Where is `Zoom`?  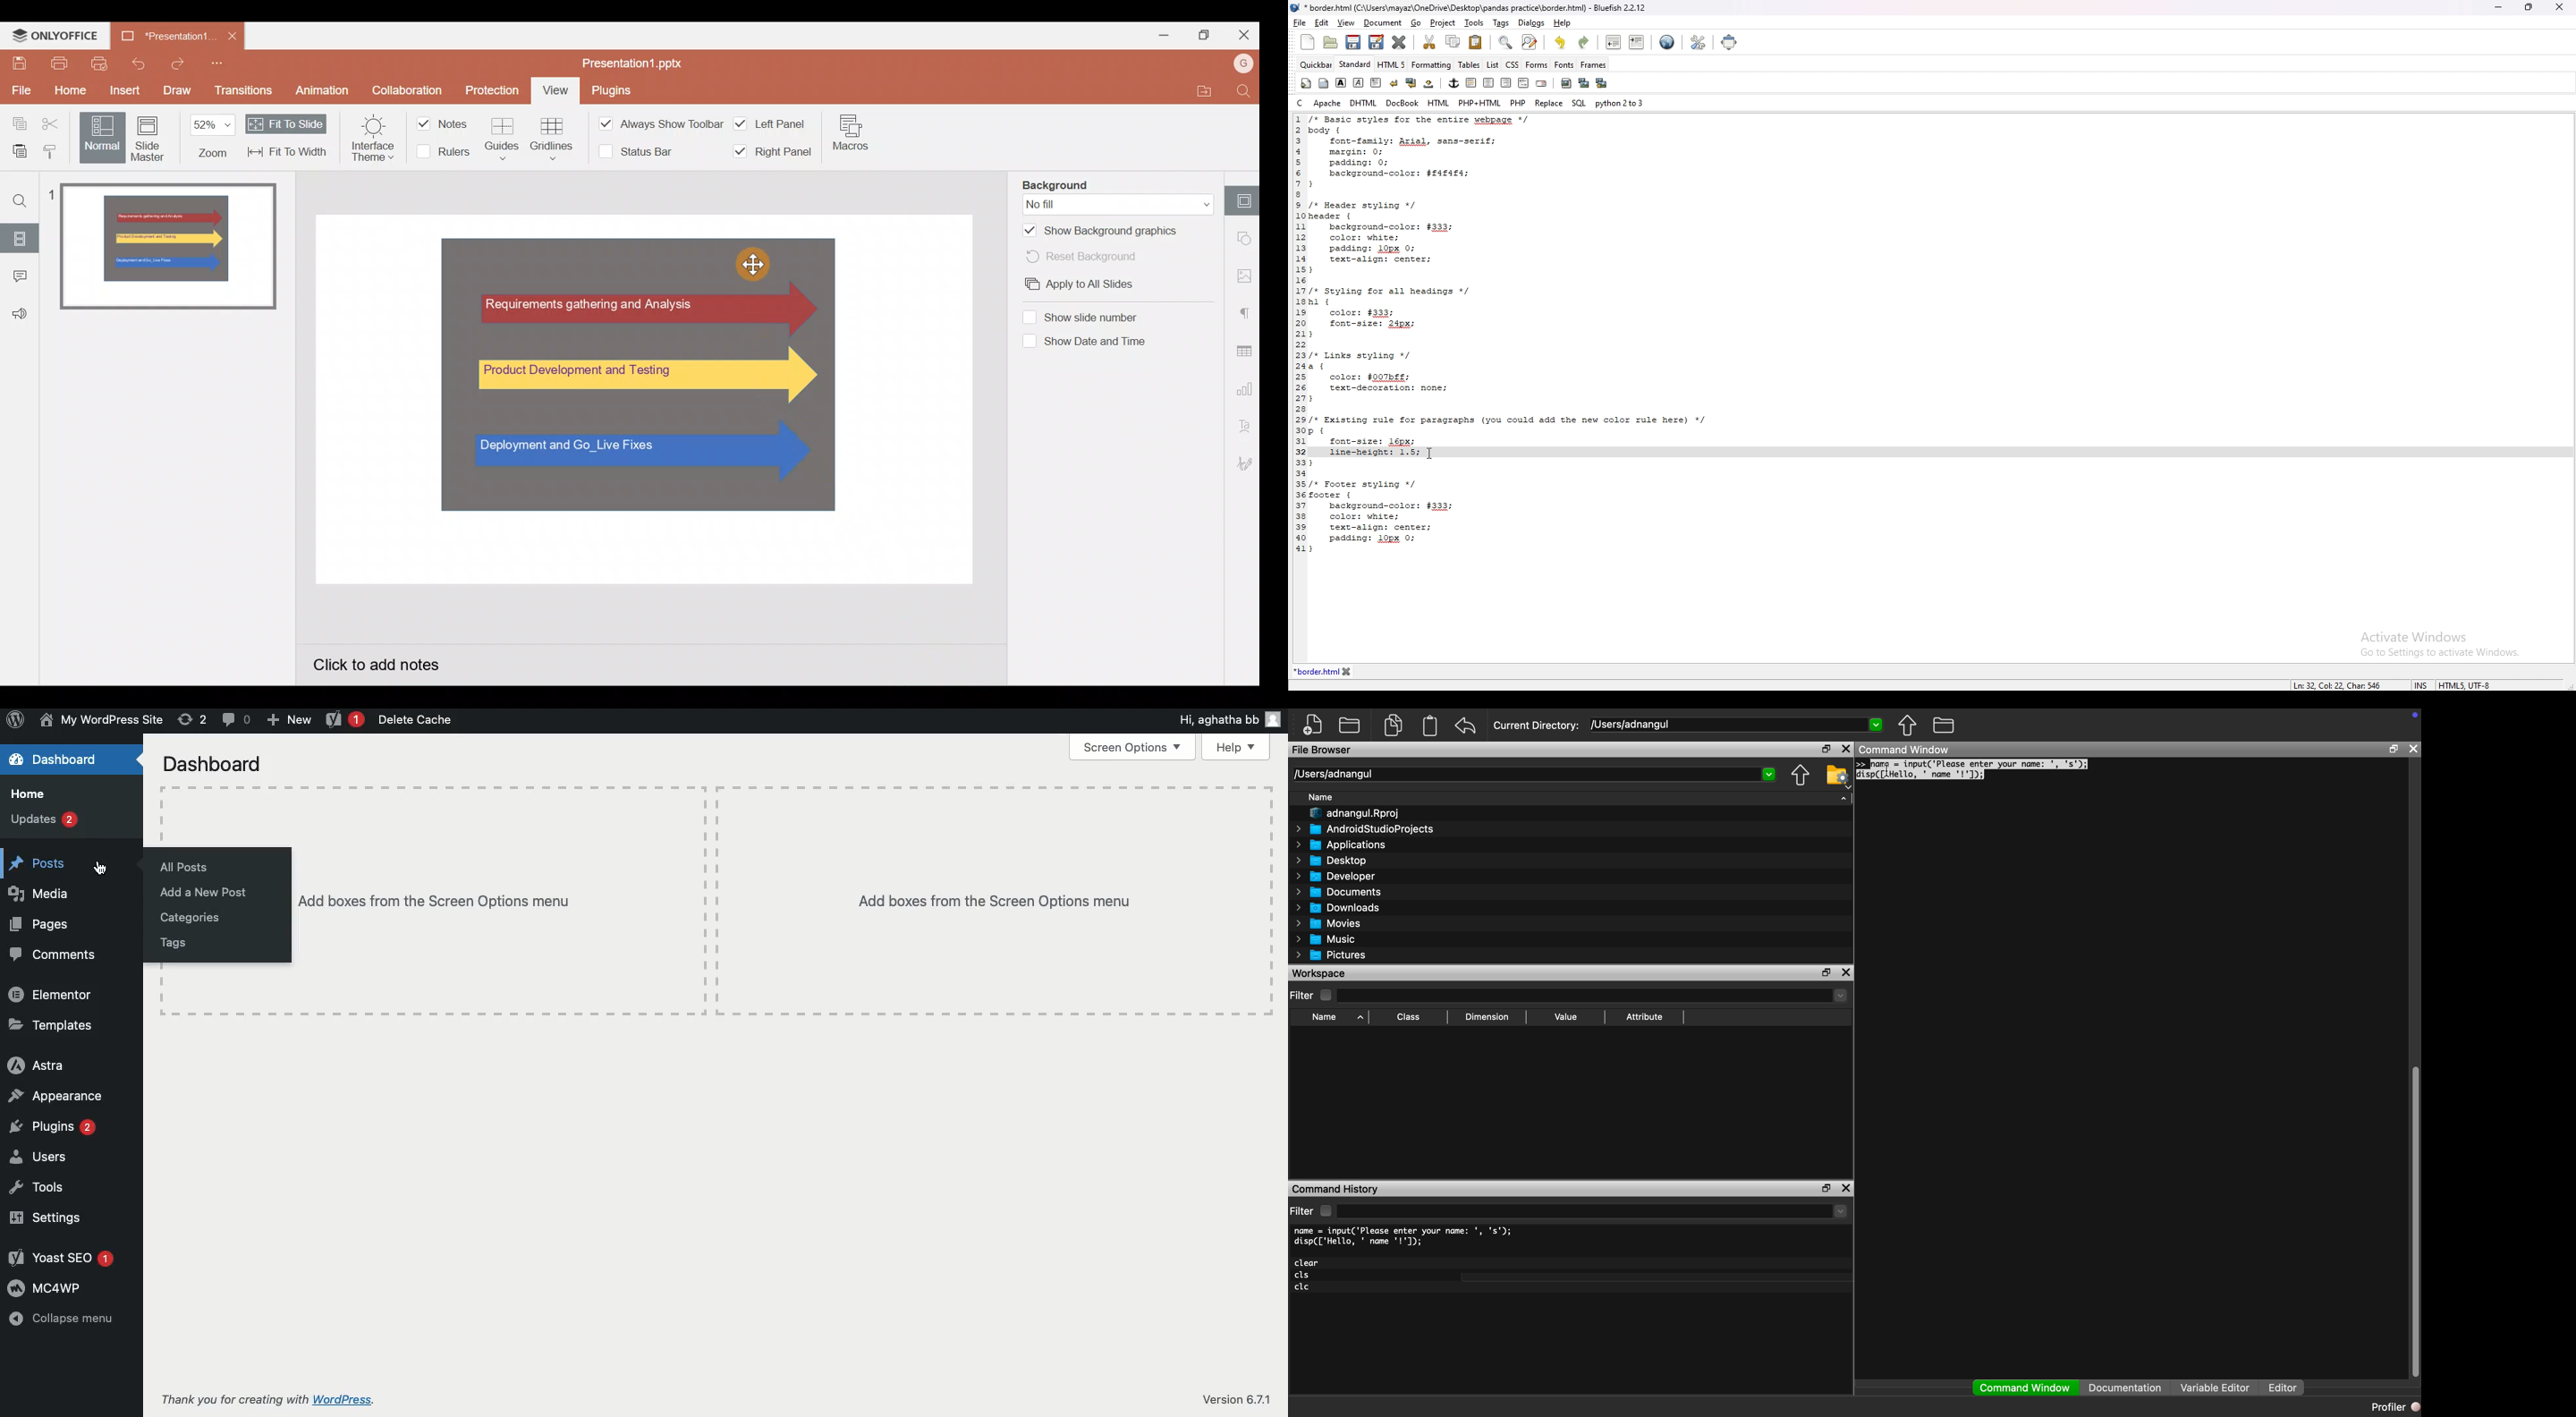
Zoom is located at coordinates (210, 138).